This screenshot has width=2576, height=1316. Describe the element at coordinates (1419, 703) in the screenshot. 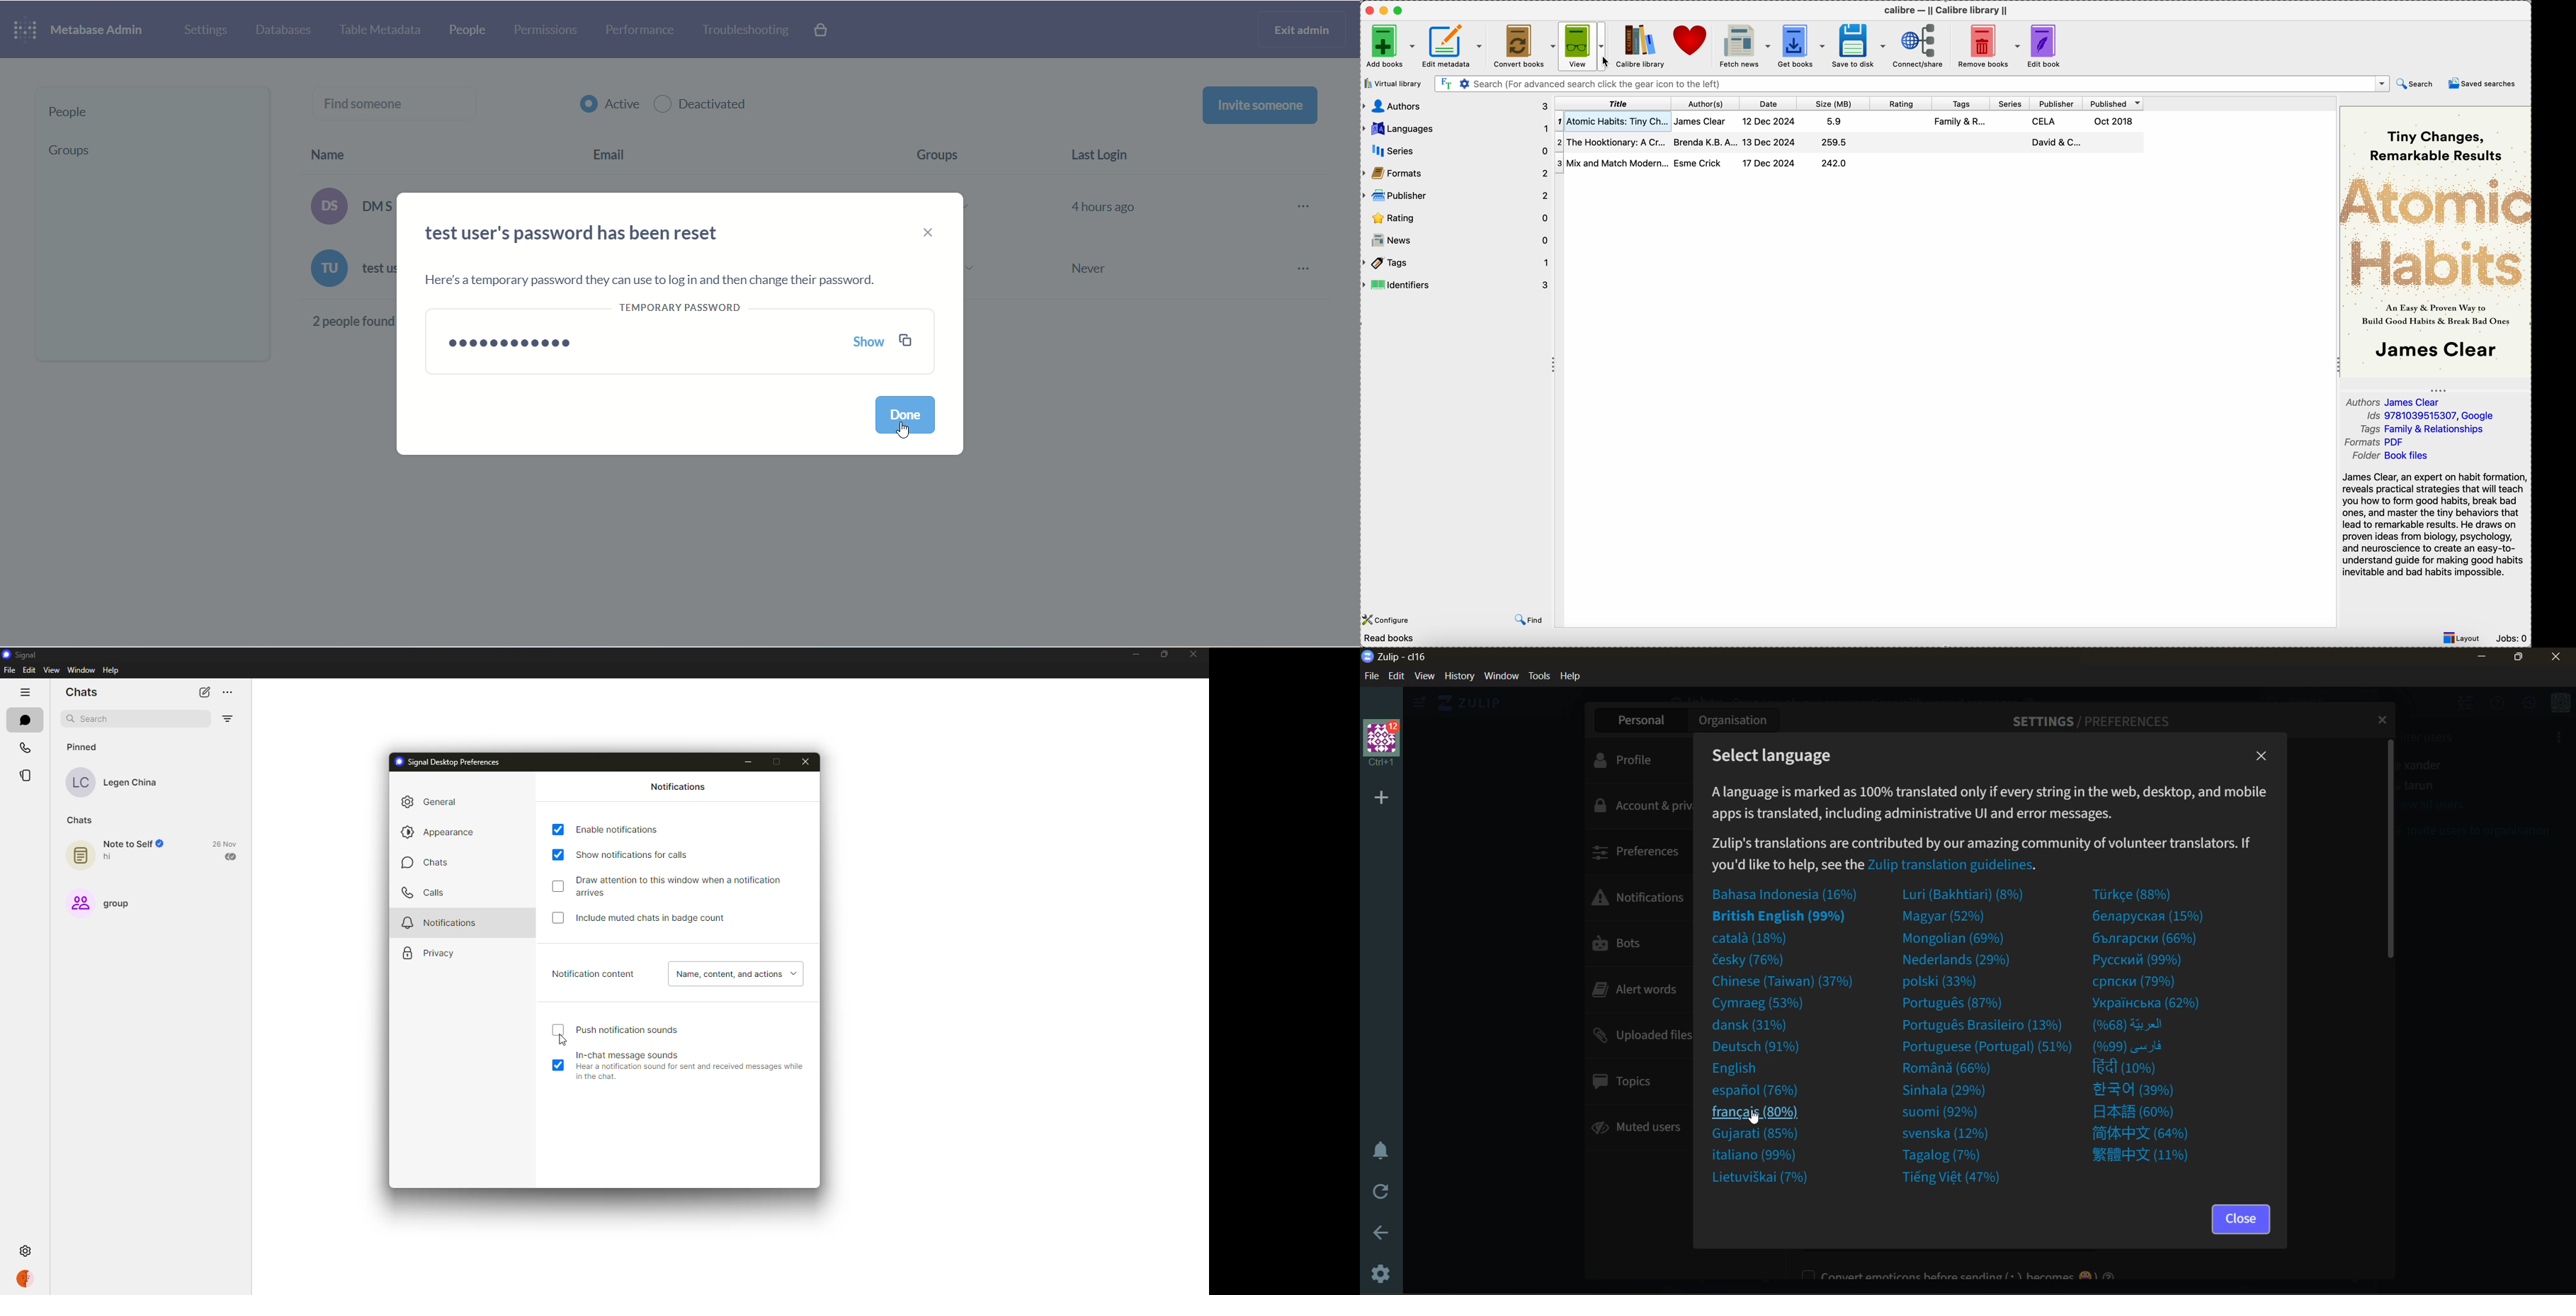

I see `show left side bar` at that location.